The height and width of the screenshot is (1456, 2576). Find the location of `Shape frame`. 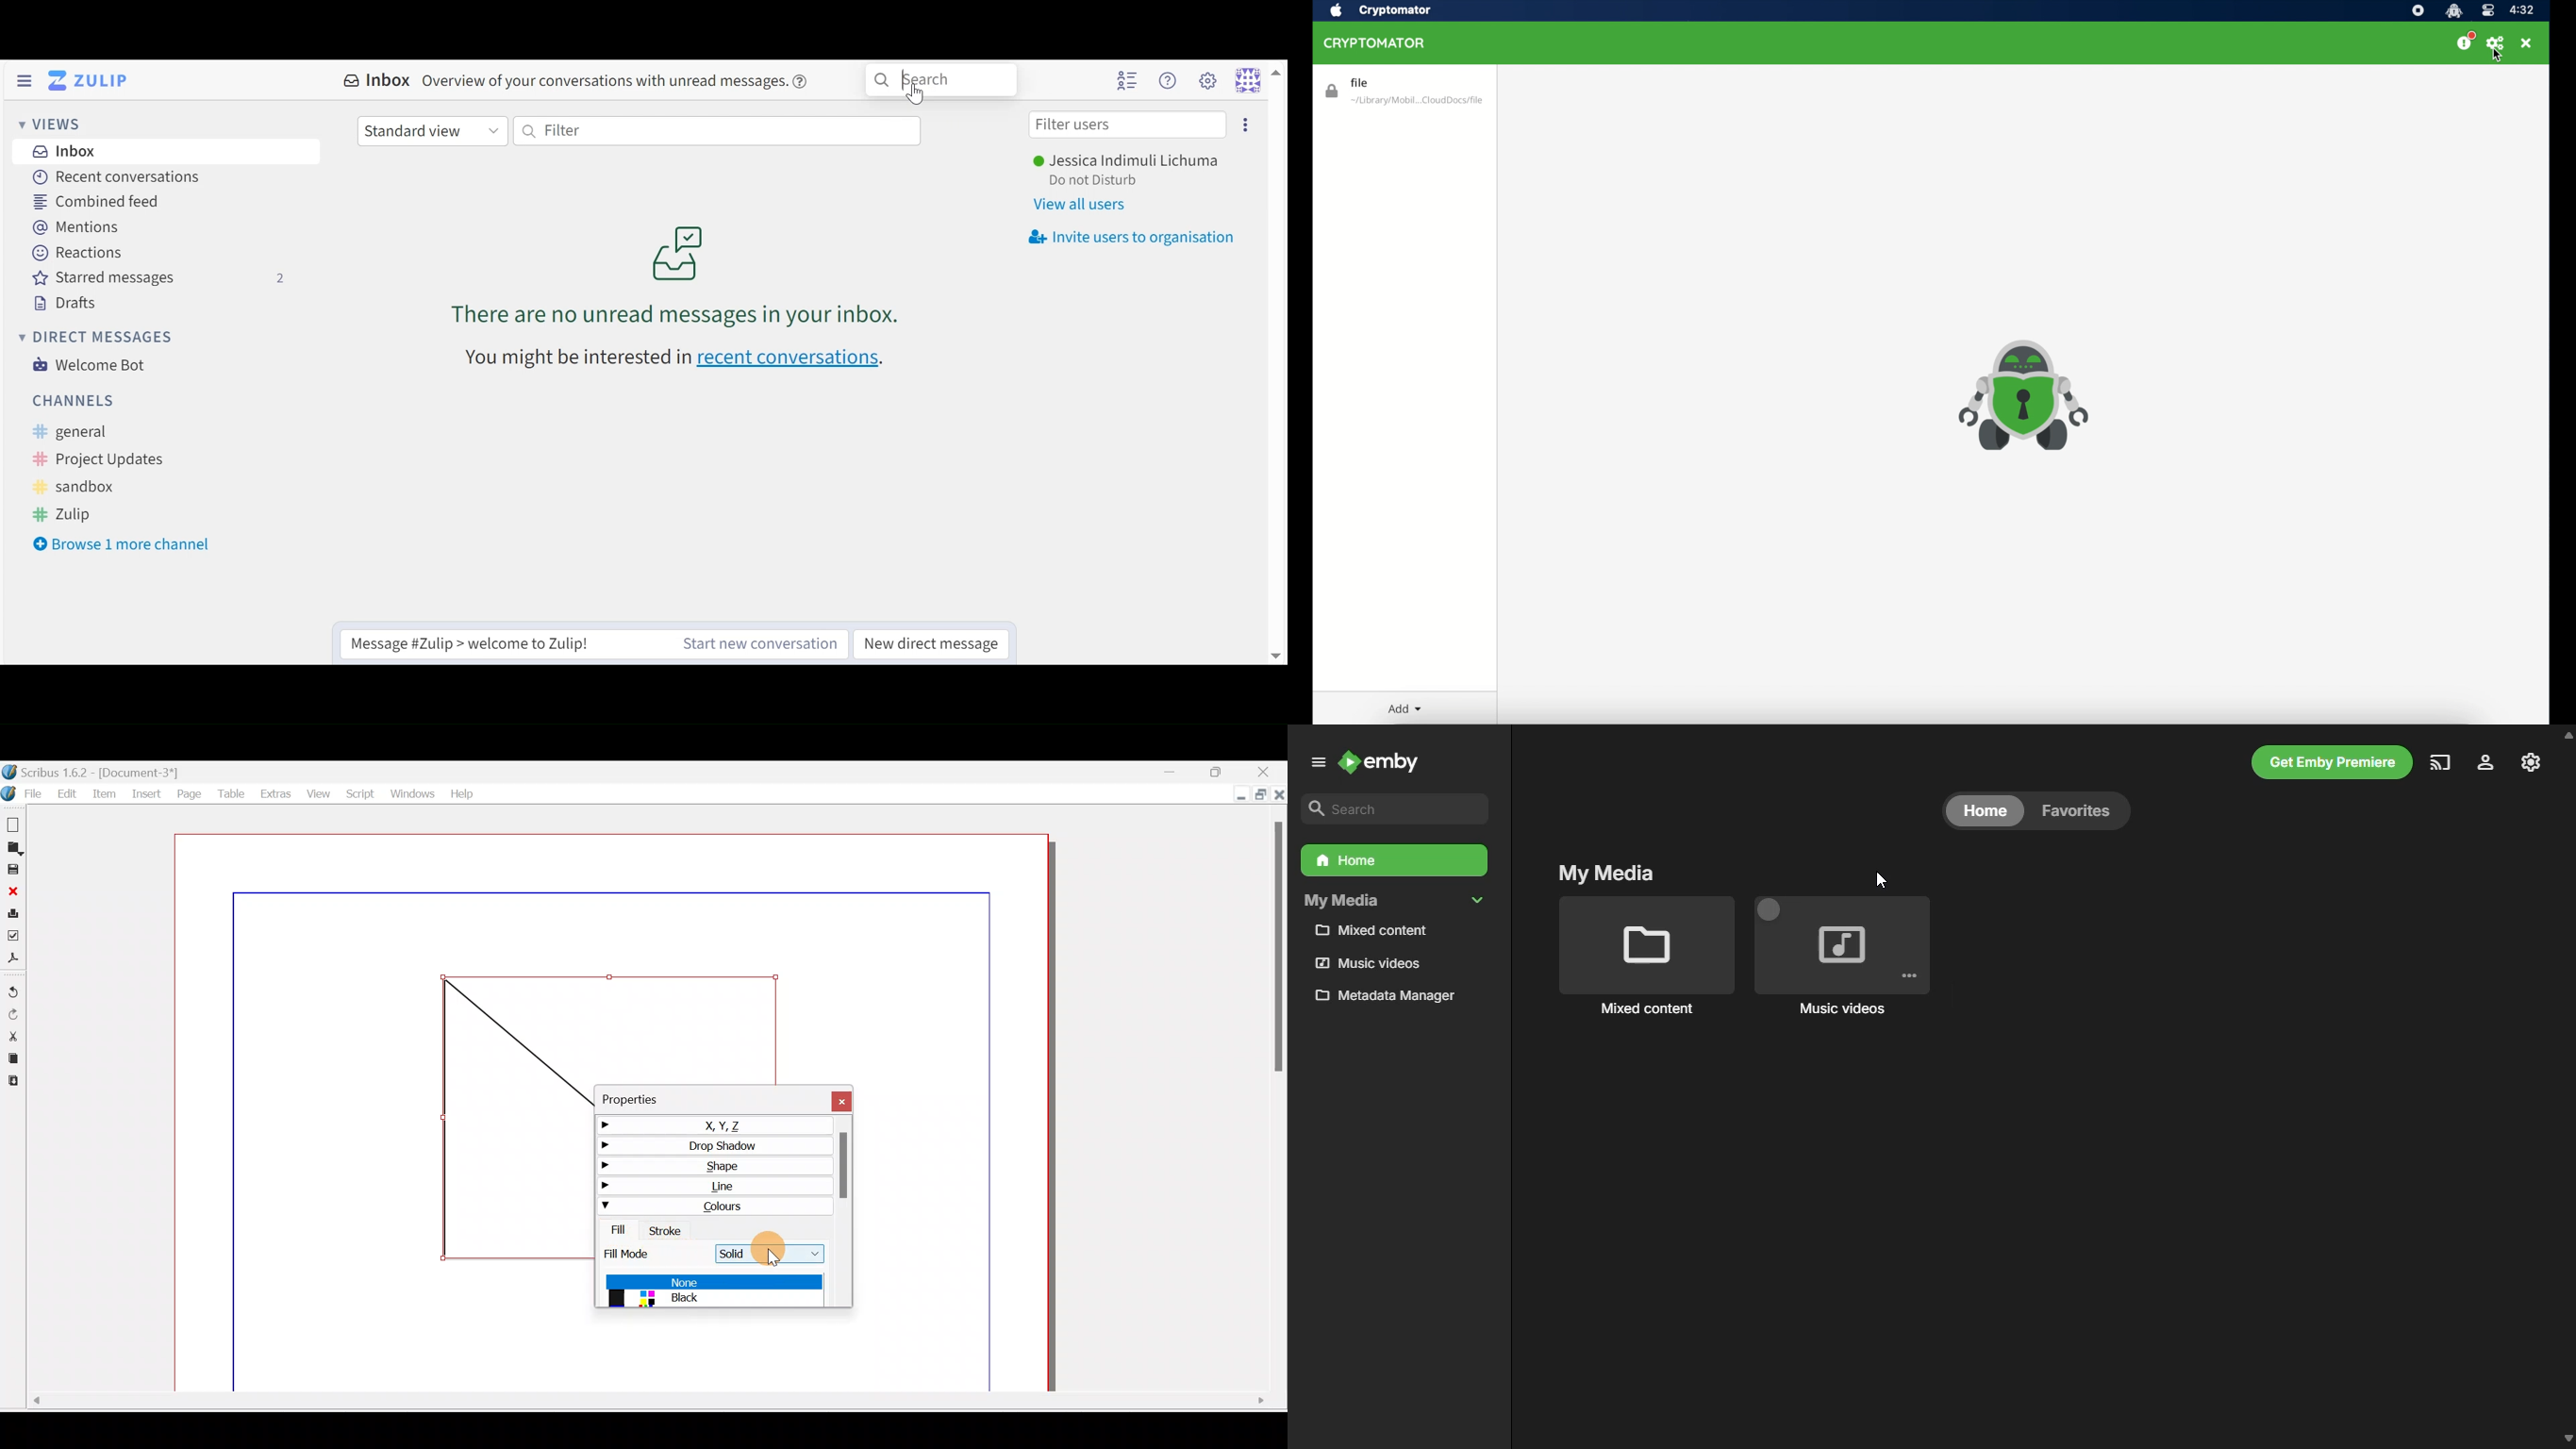

Shape frame is located at coordinates (513, 1120).